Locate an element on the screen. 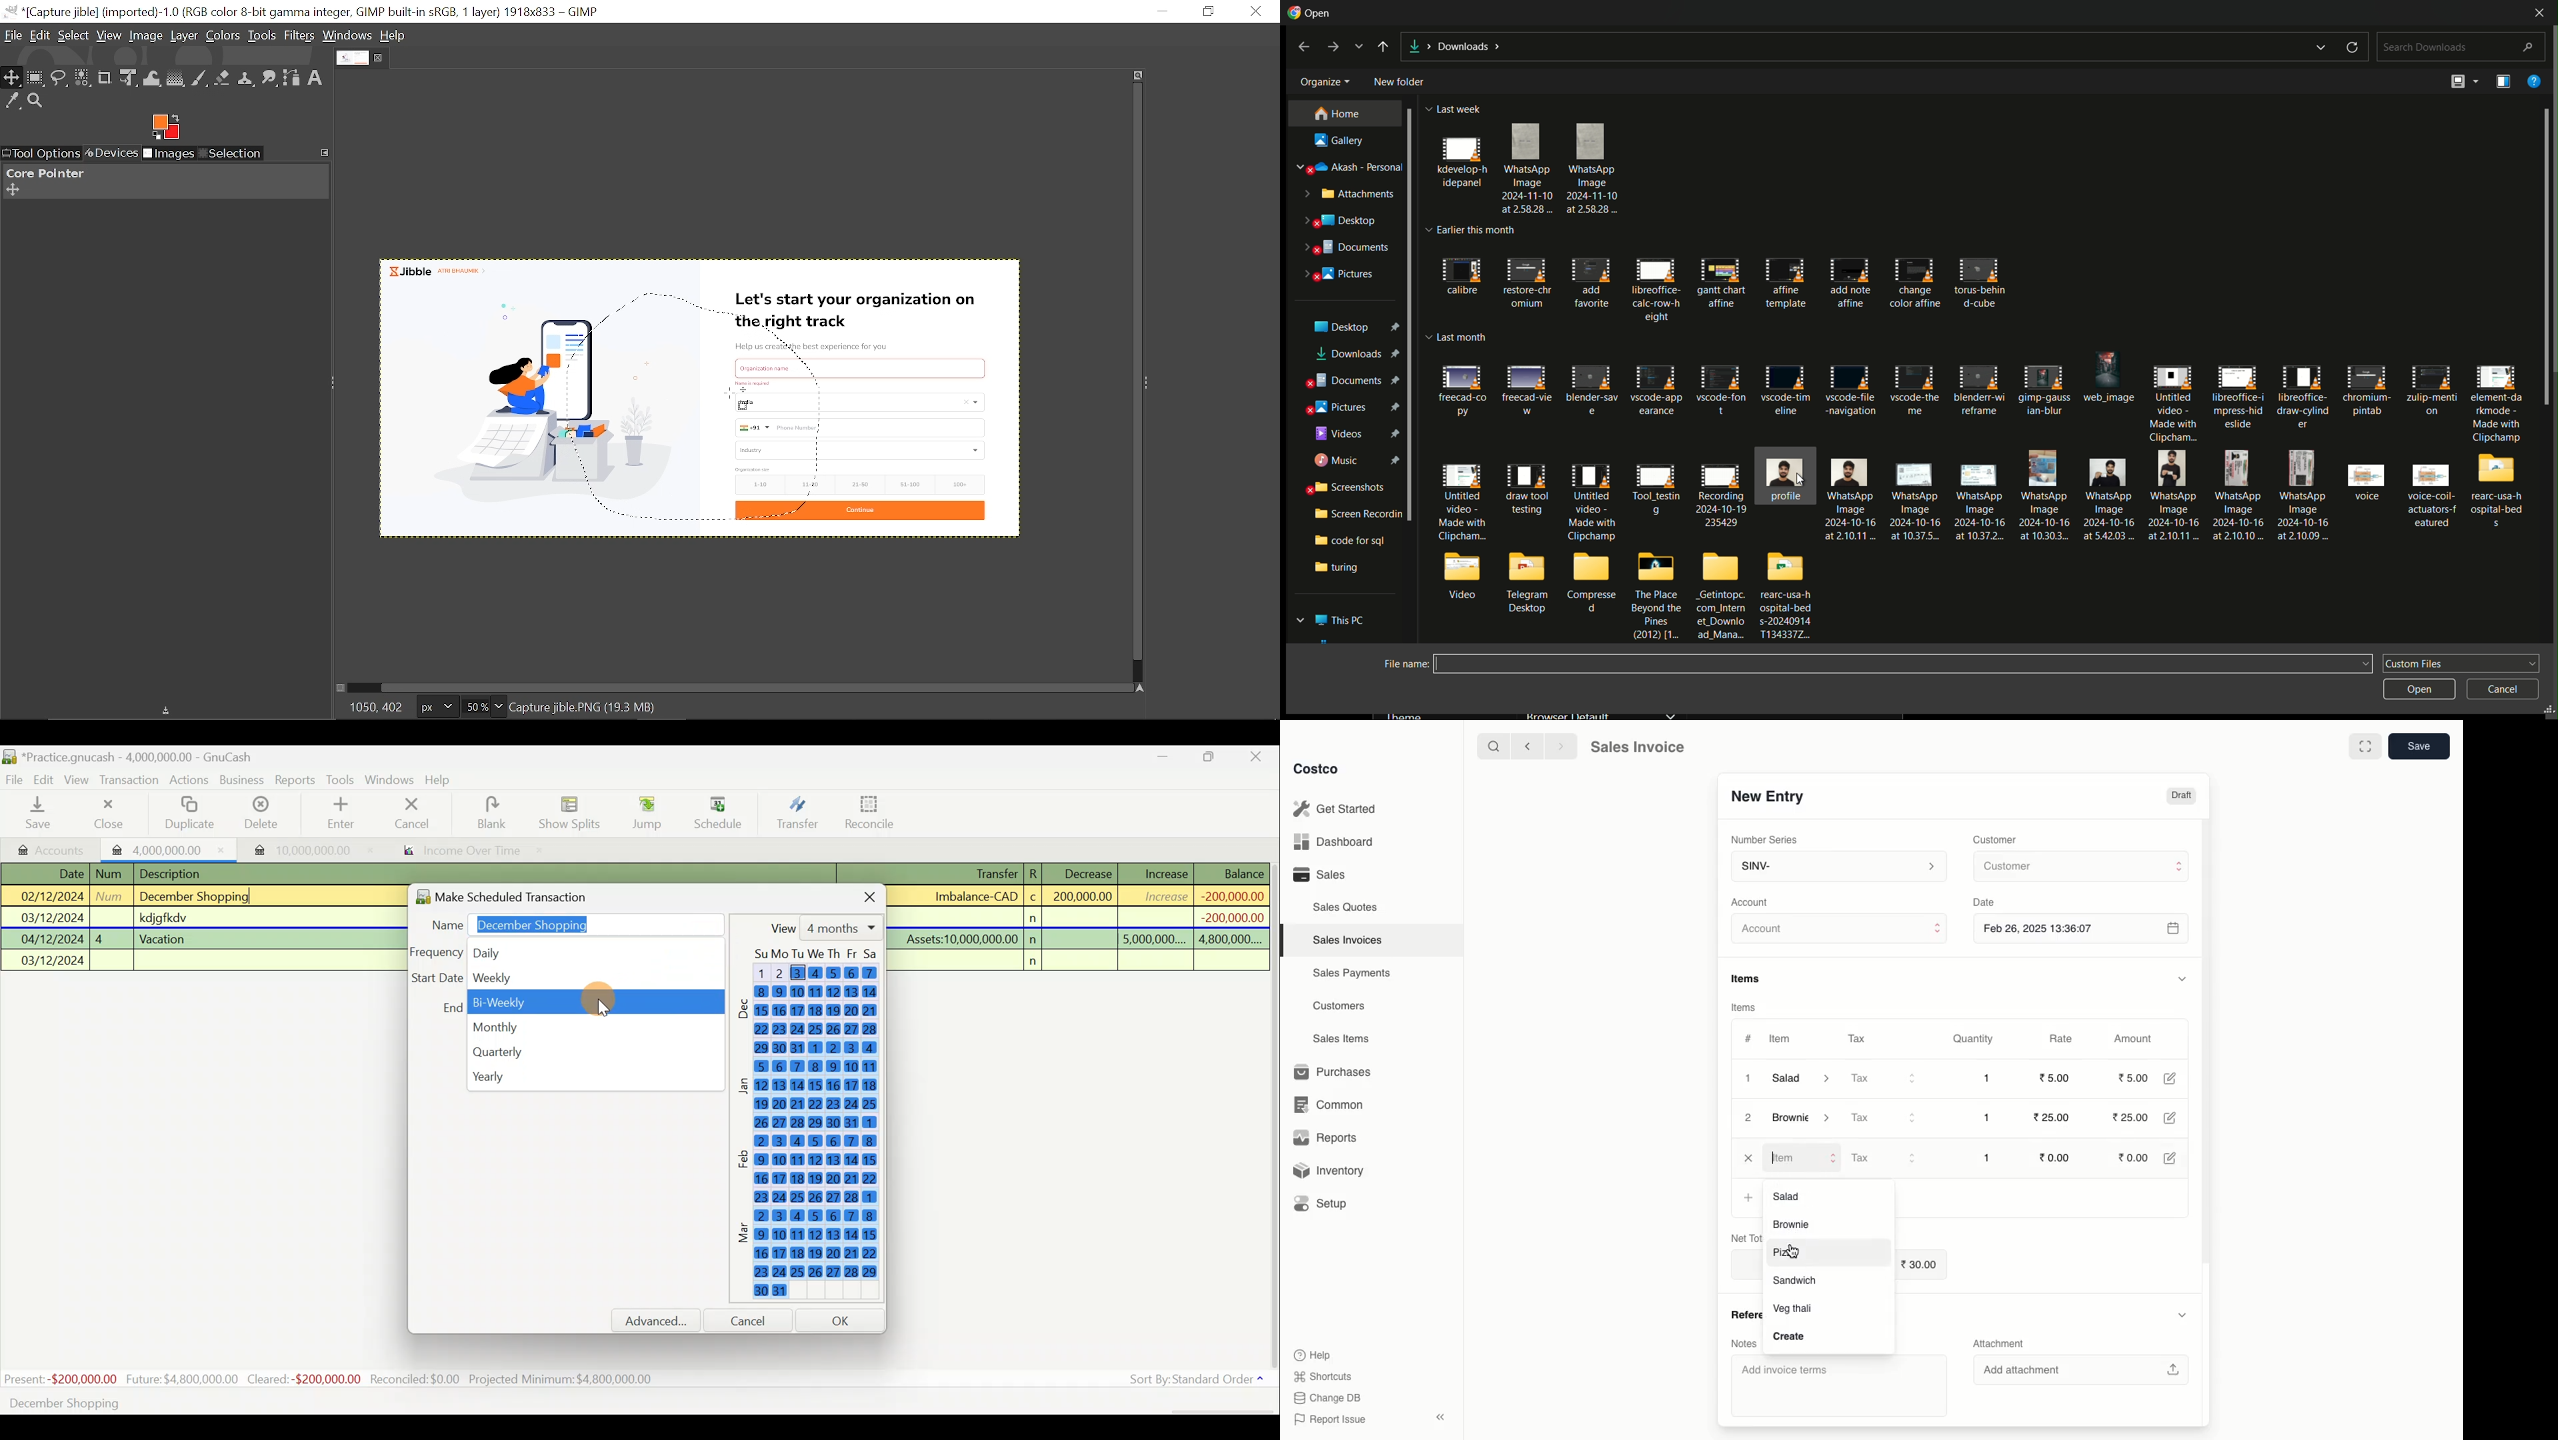  ‘Number Series is located at coordinates (1762, 840).